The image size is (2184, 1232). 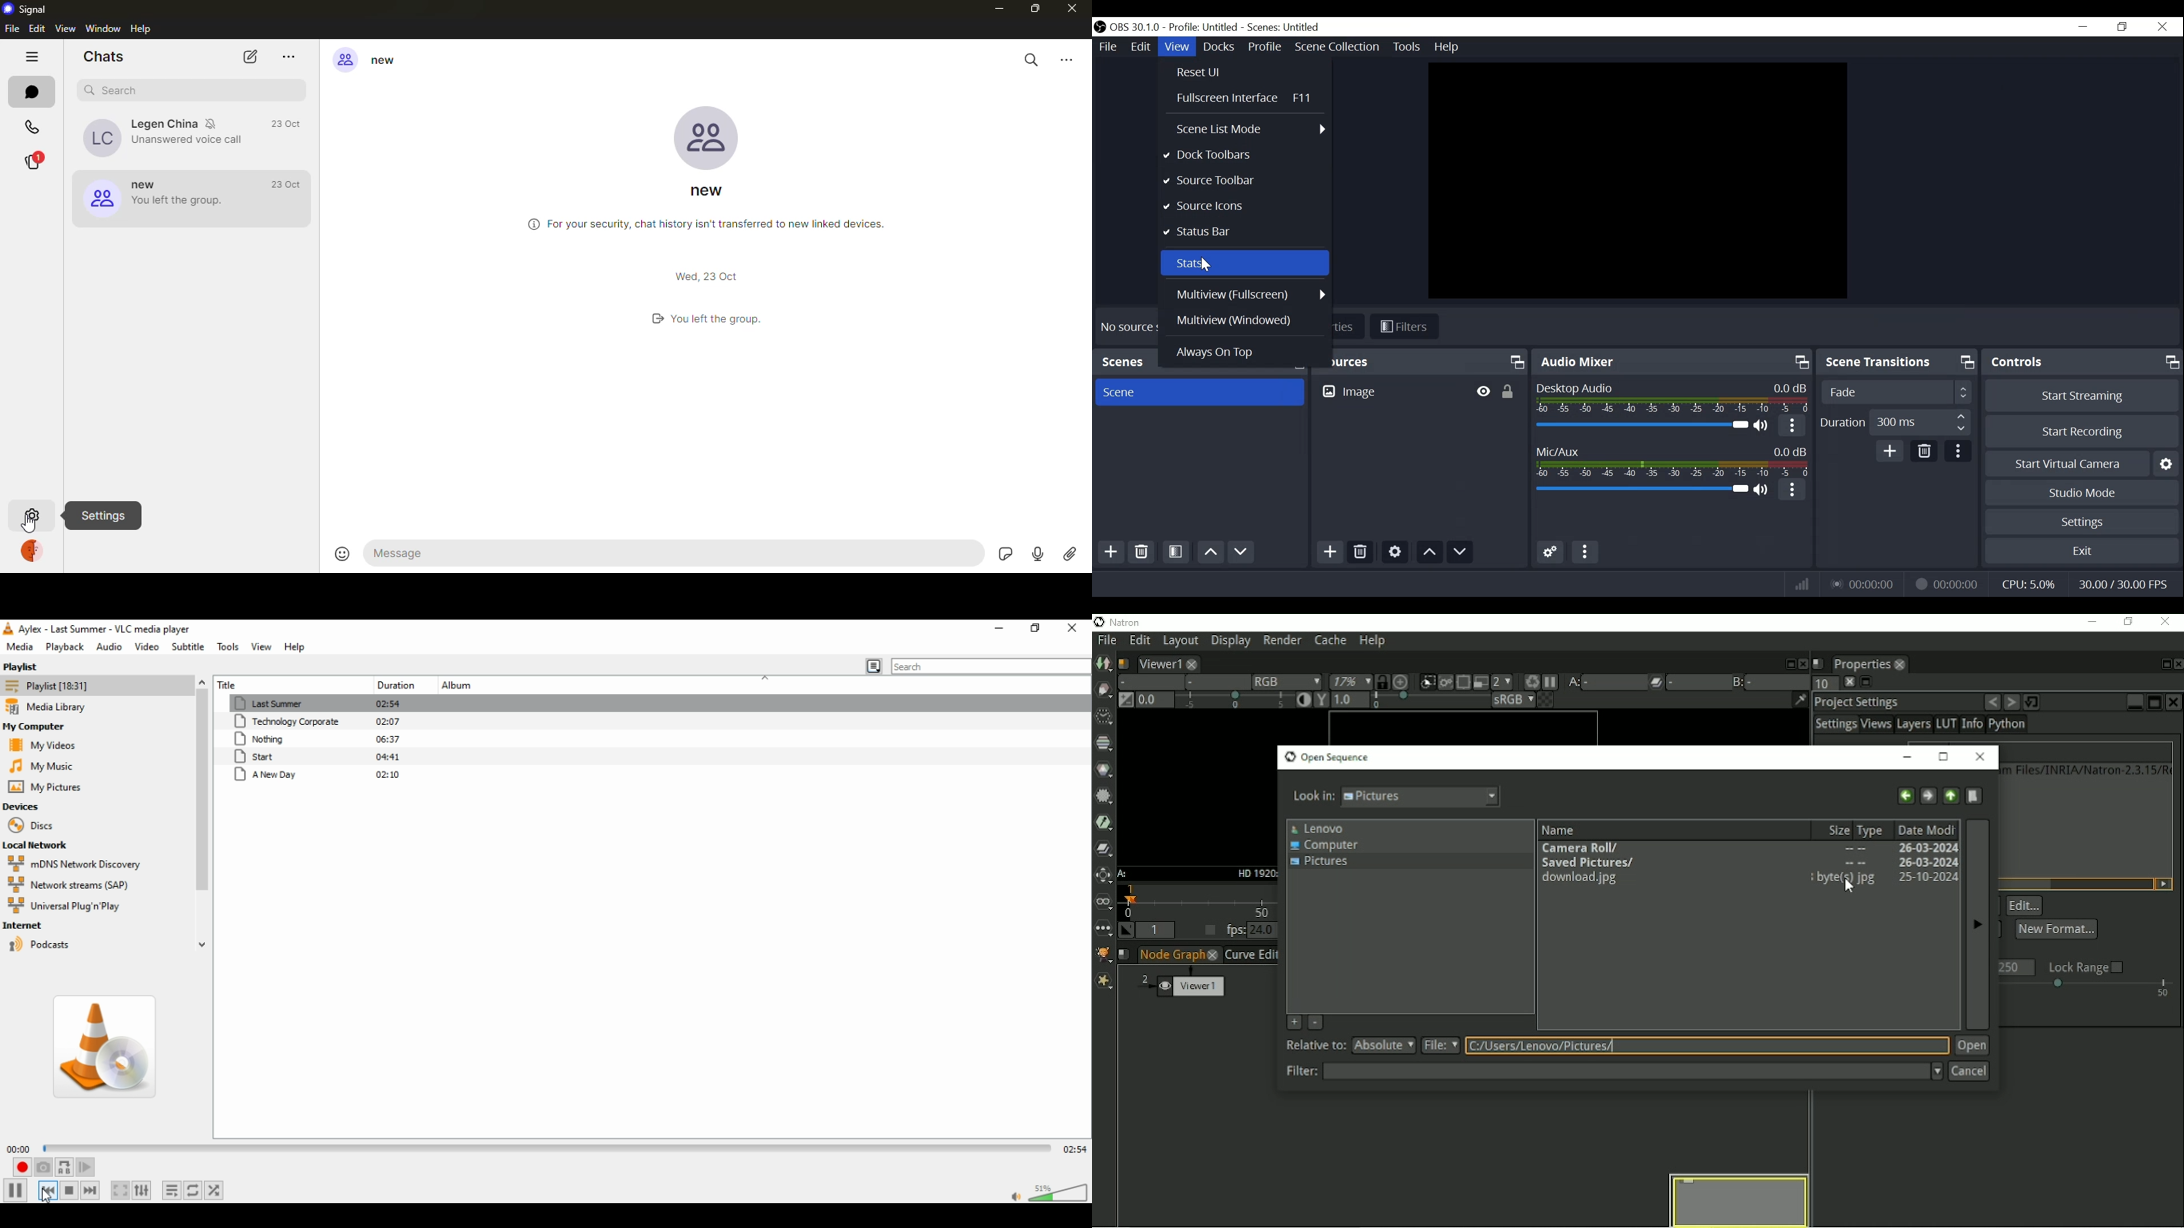 I want to click on more, so click(x=1067, y=60).